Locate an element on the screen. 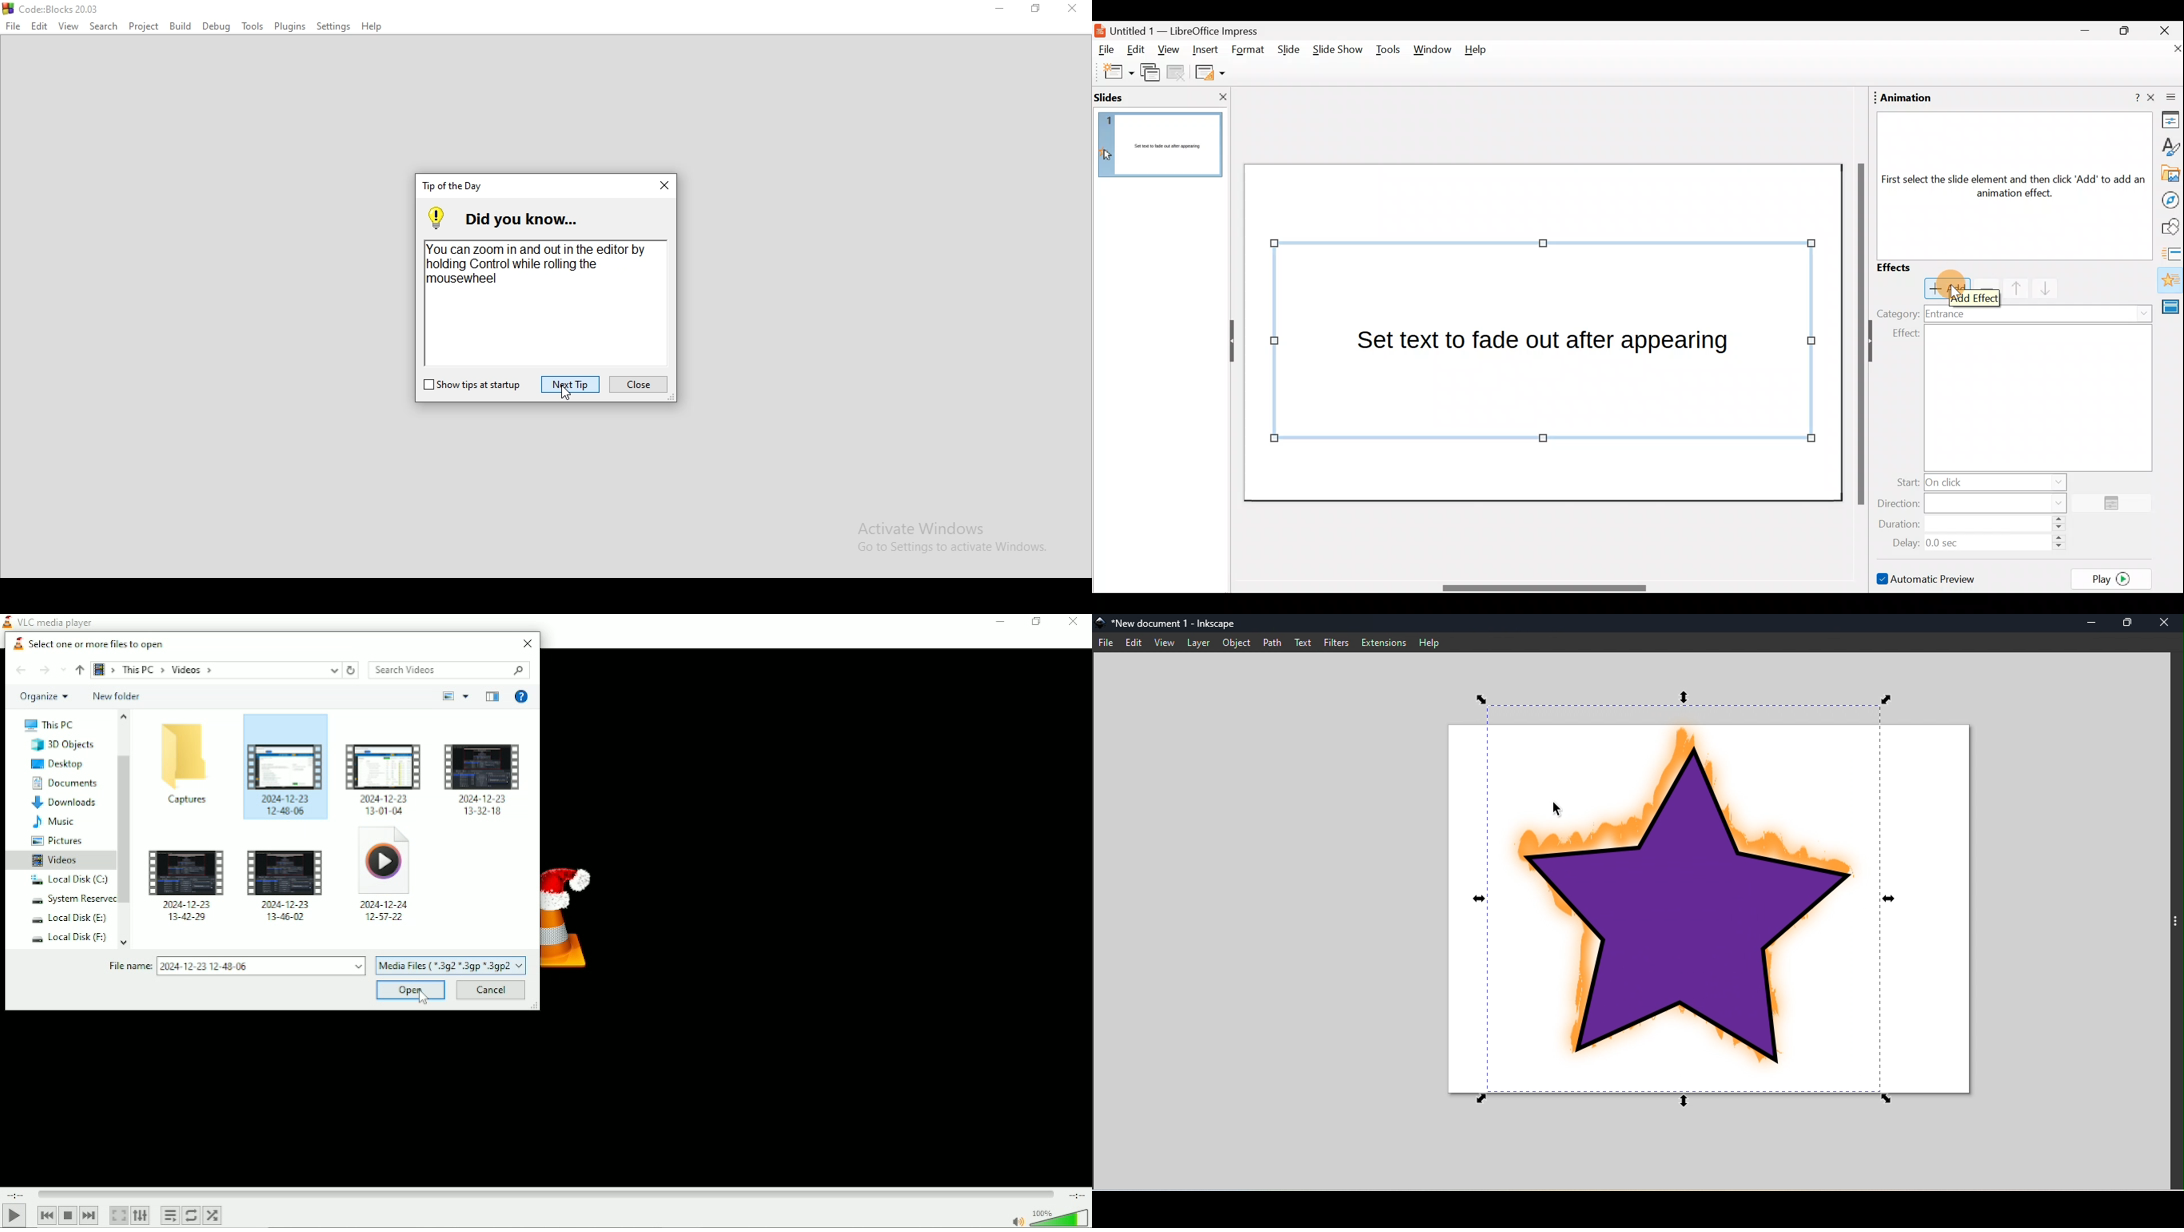  Cursor is located at coordinates (424, 997).